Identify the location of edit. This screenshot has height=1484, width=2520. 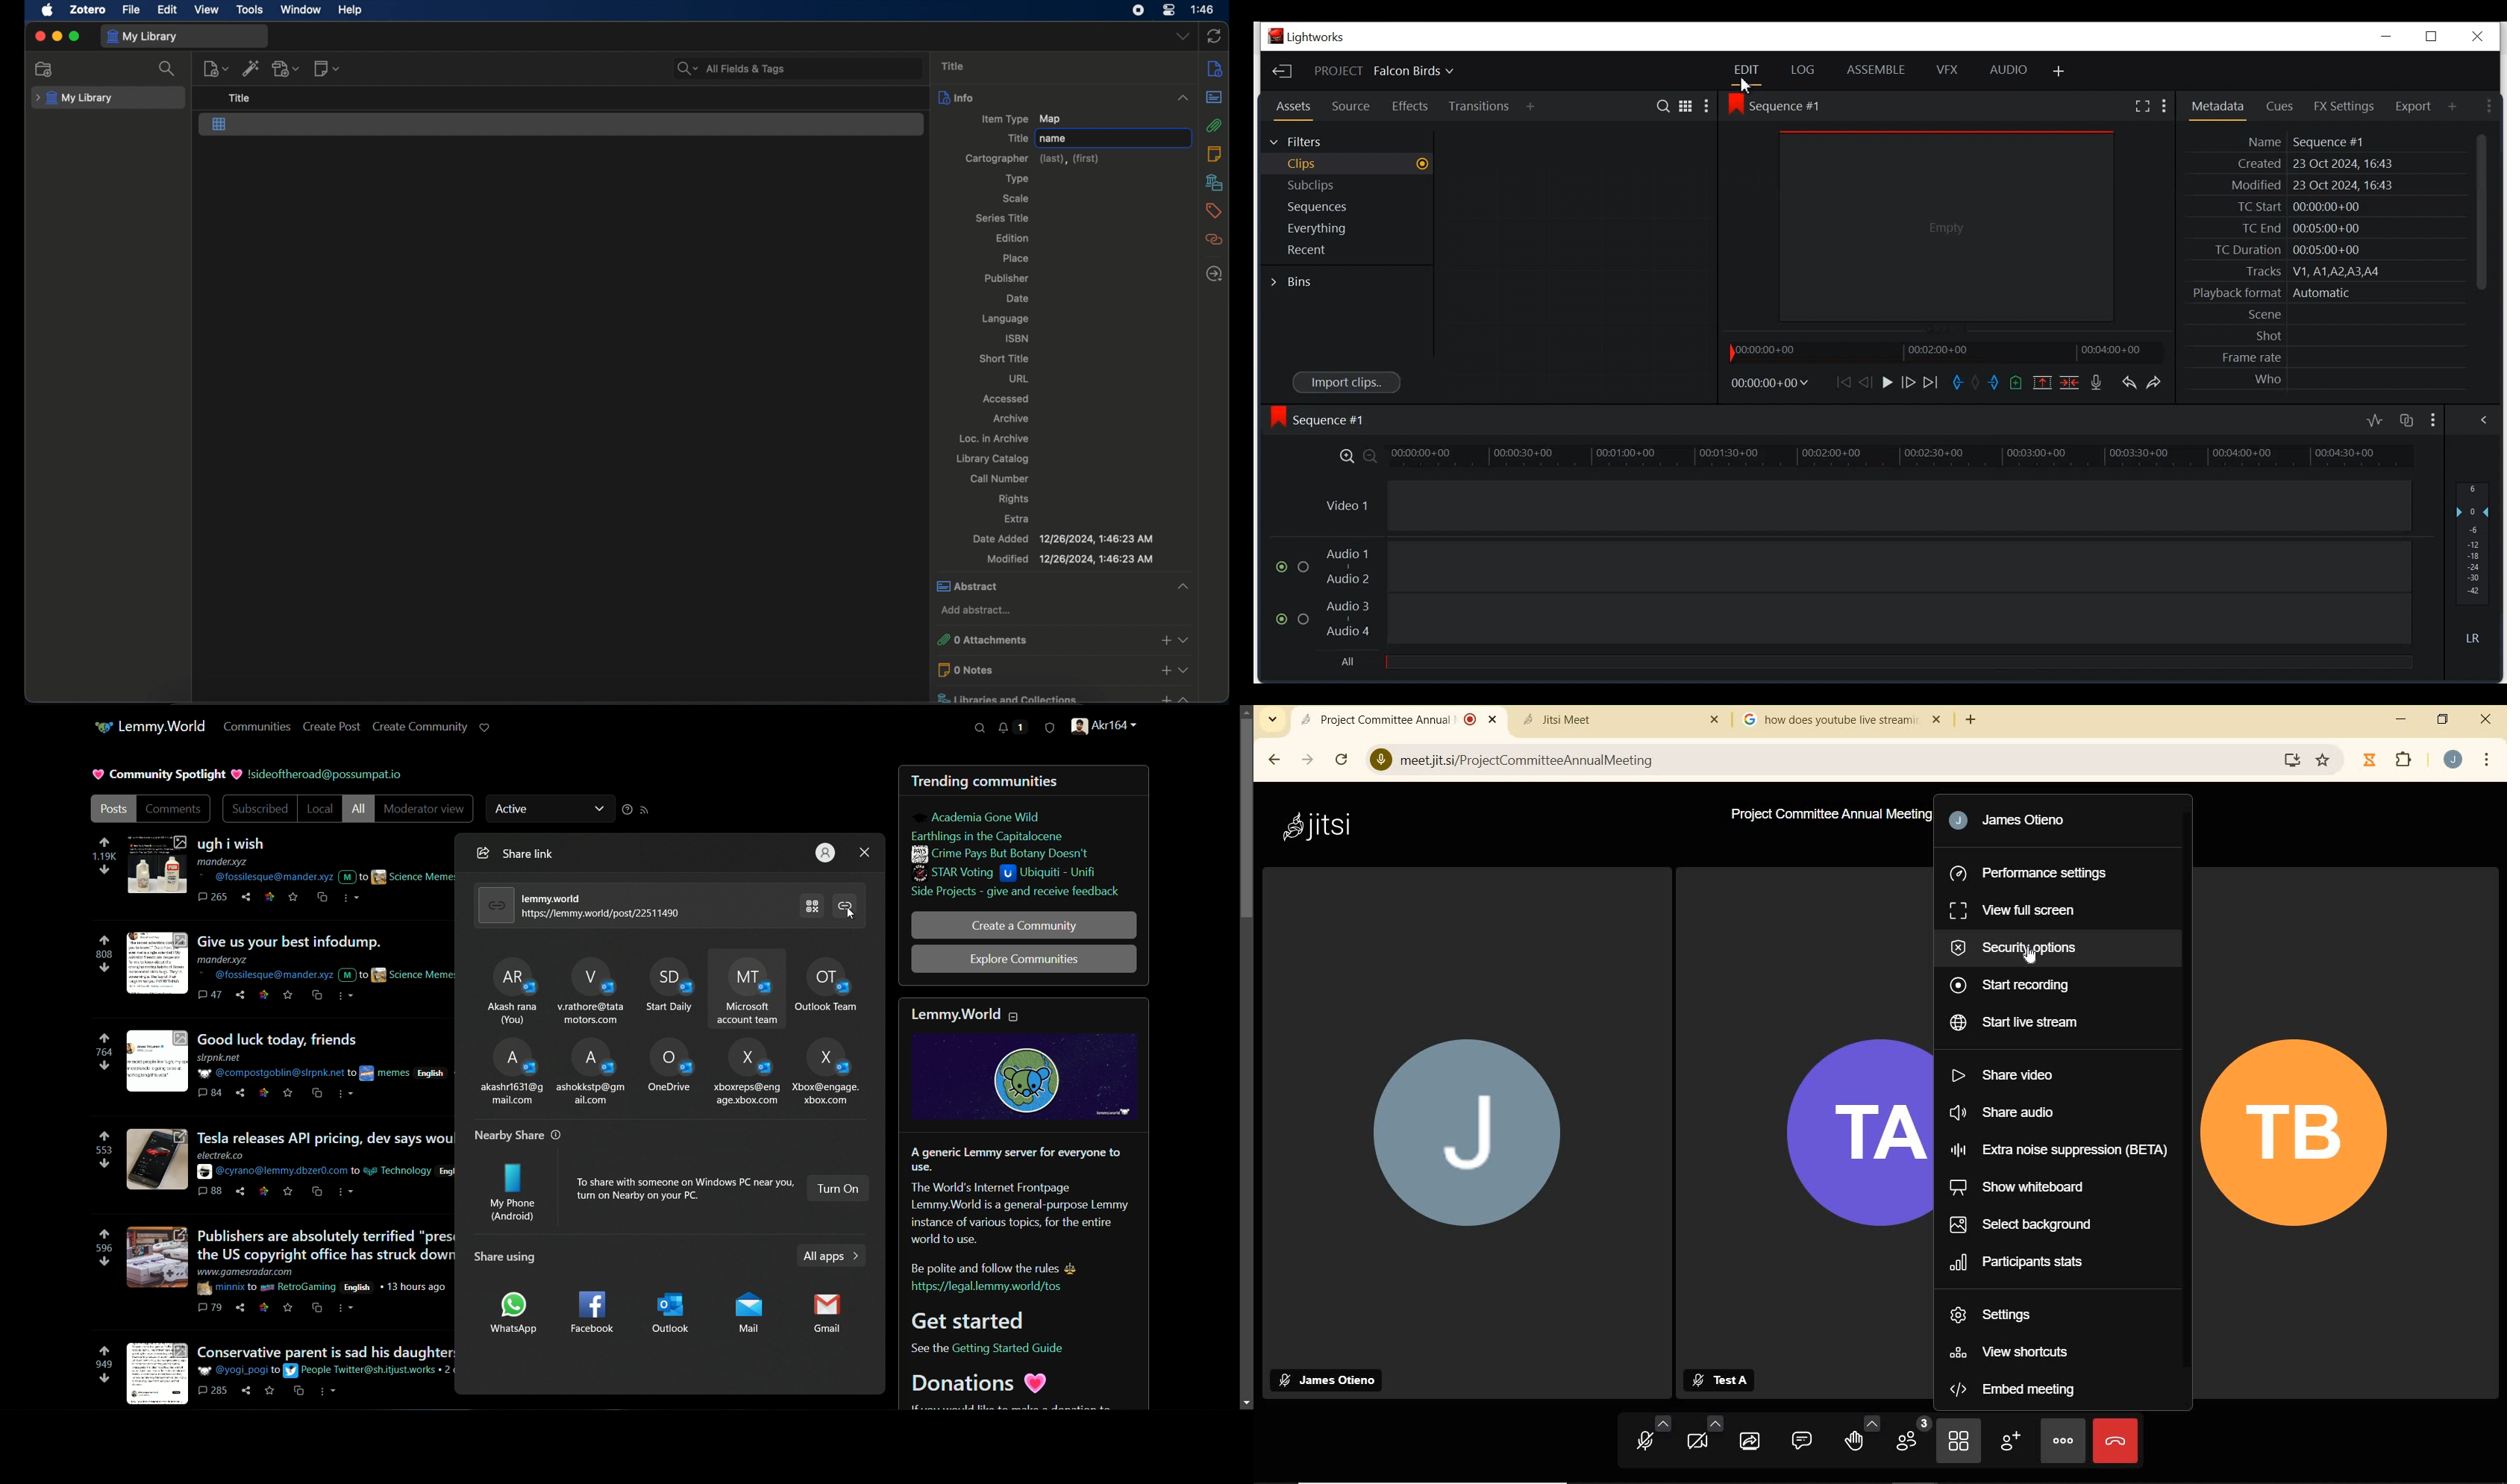
(166, 9).